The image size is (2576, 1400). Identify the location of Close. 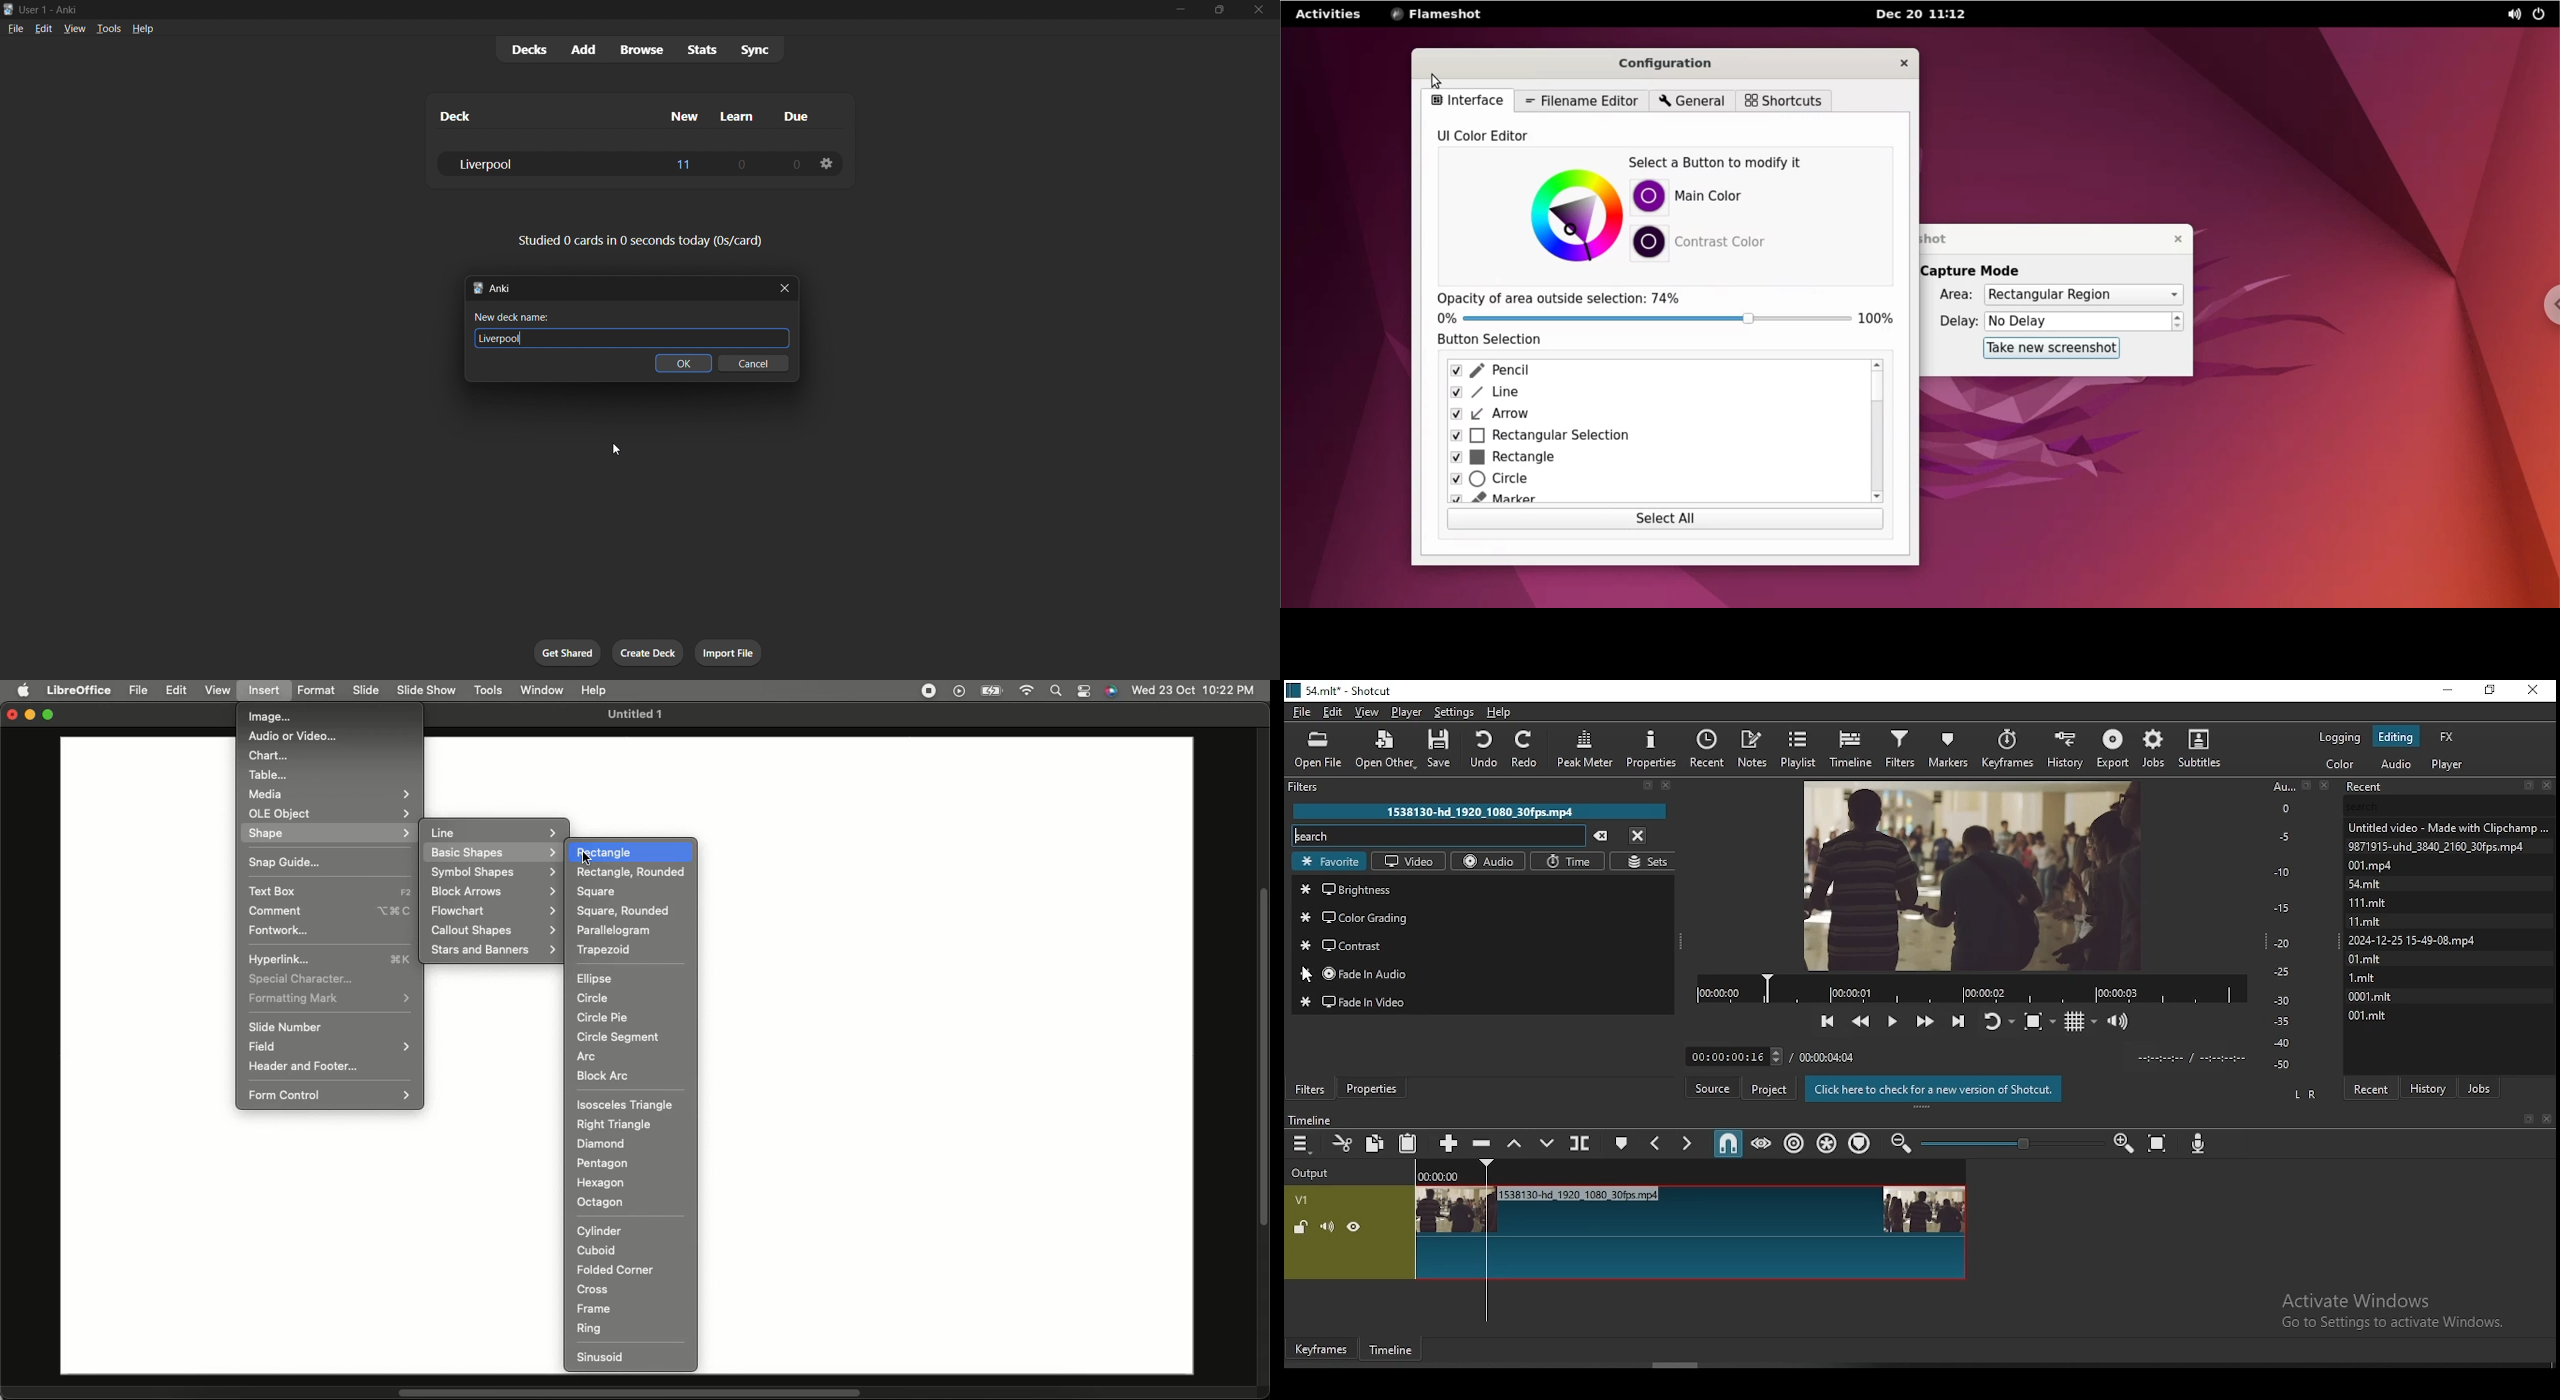
(9, 716).